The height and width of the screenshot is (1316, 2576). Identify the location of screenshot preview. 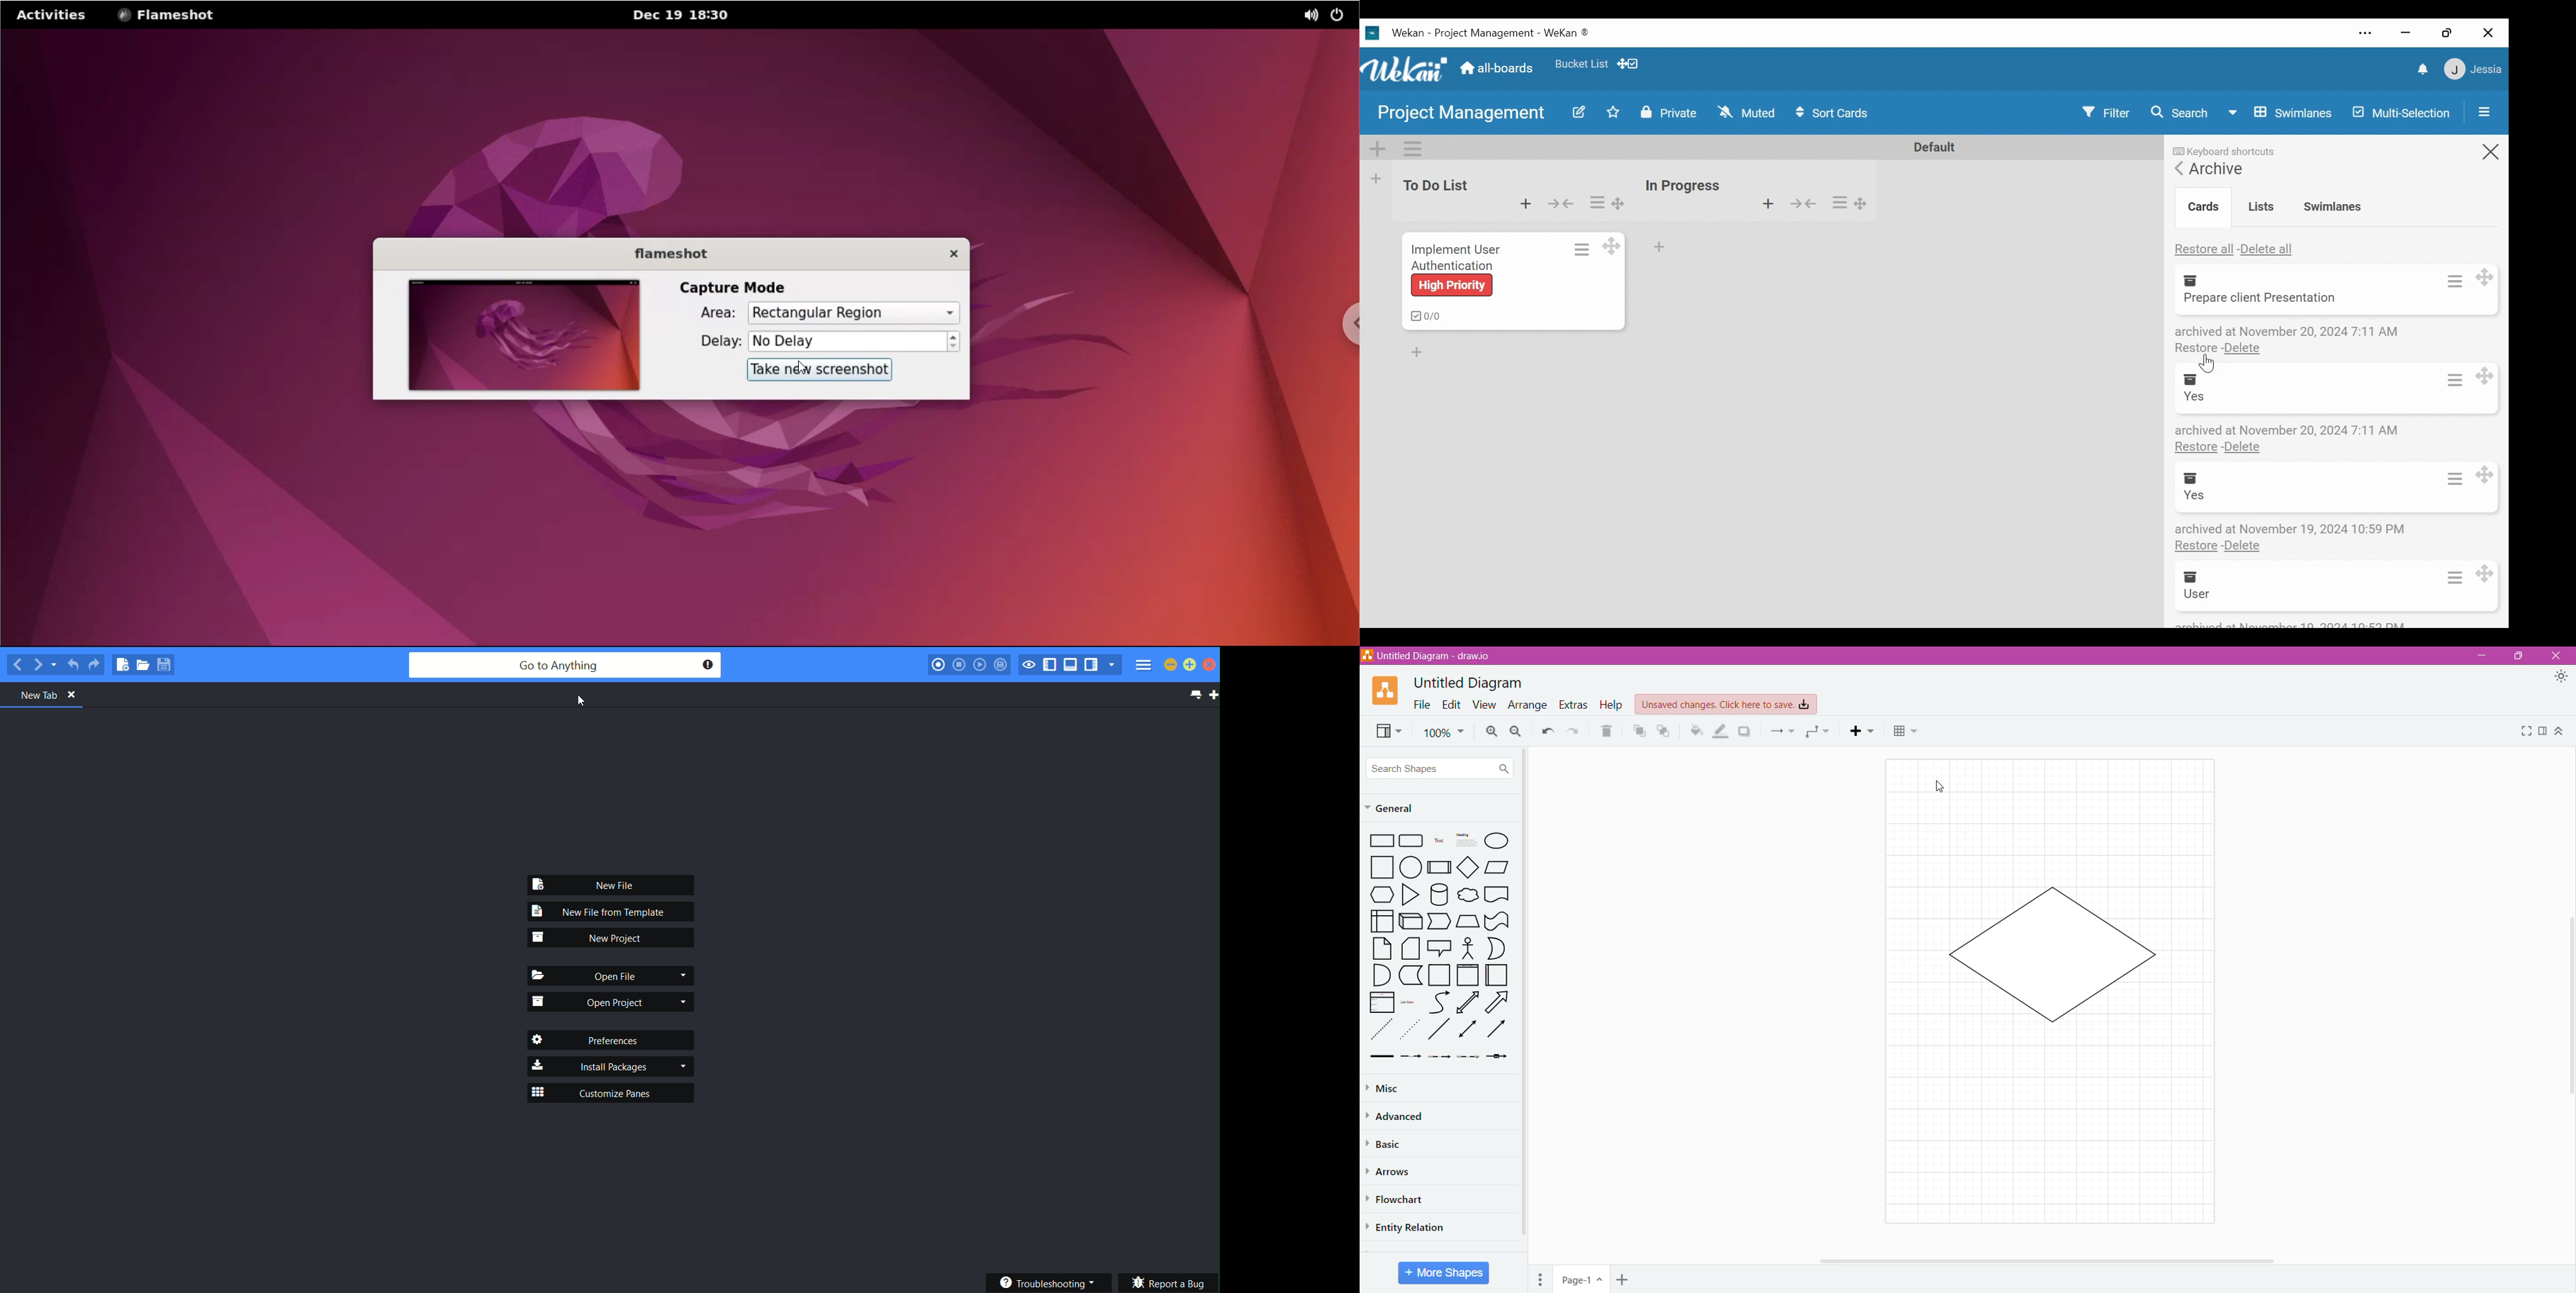
(519, 335).